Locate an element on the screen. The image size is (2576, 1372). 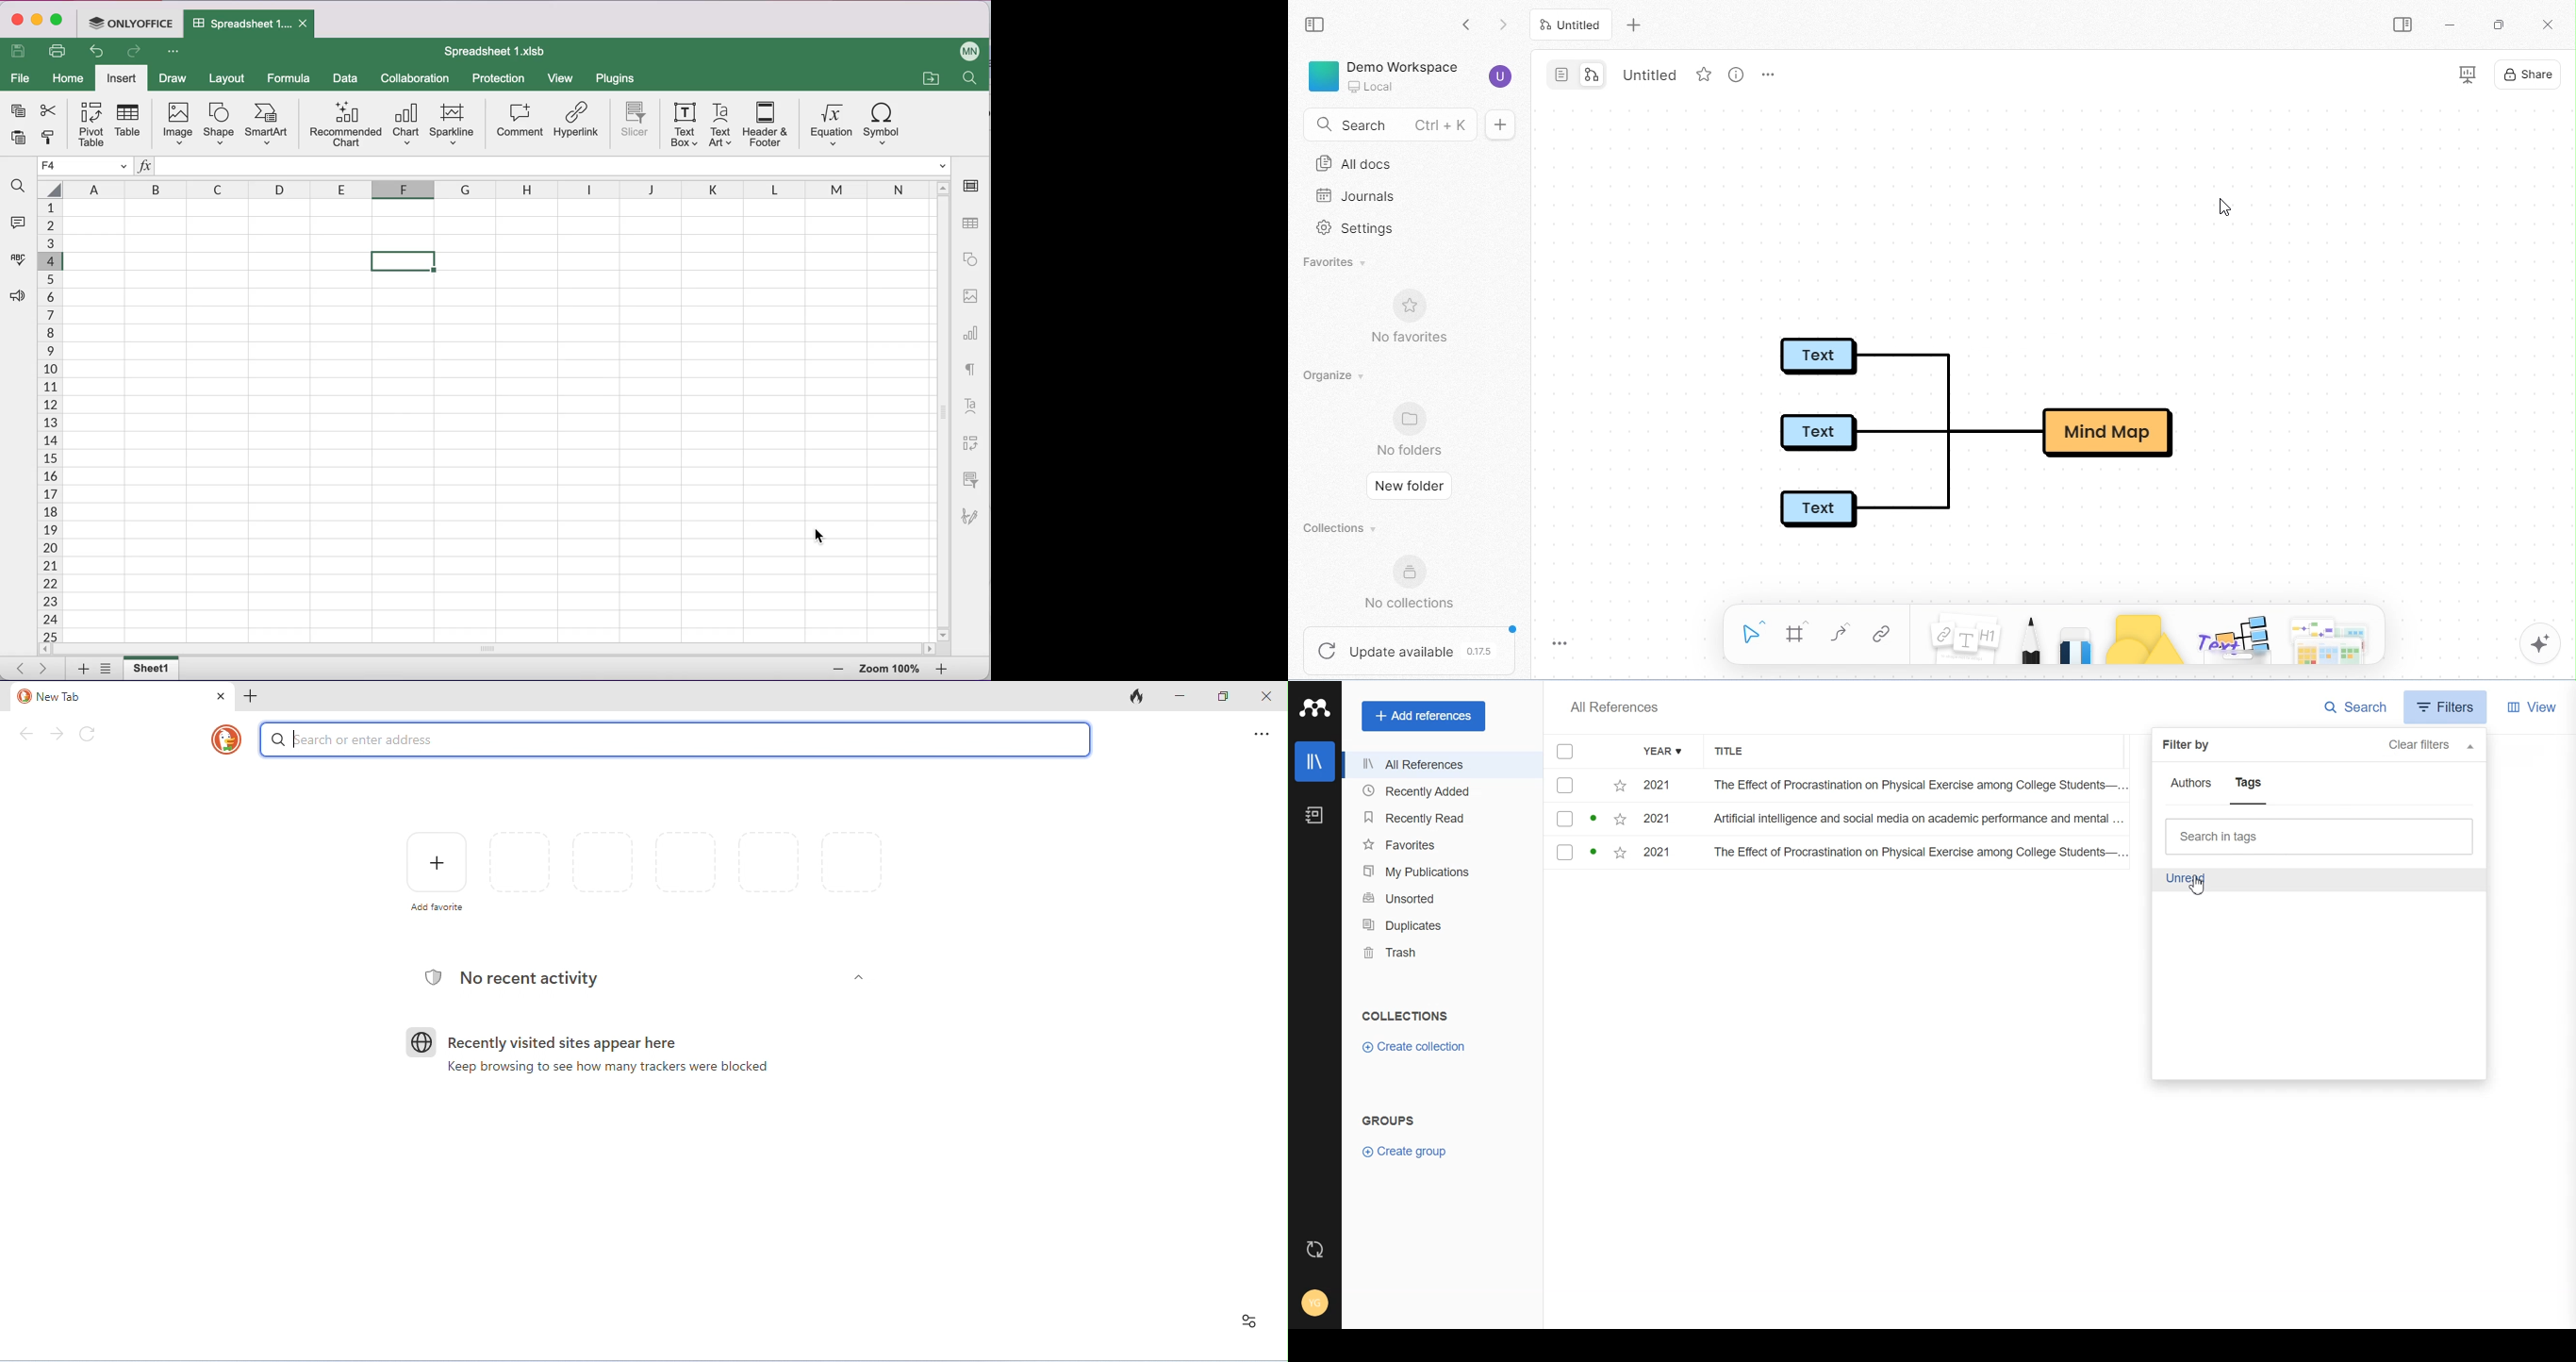
cut is located at coordinates (48, 109).